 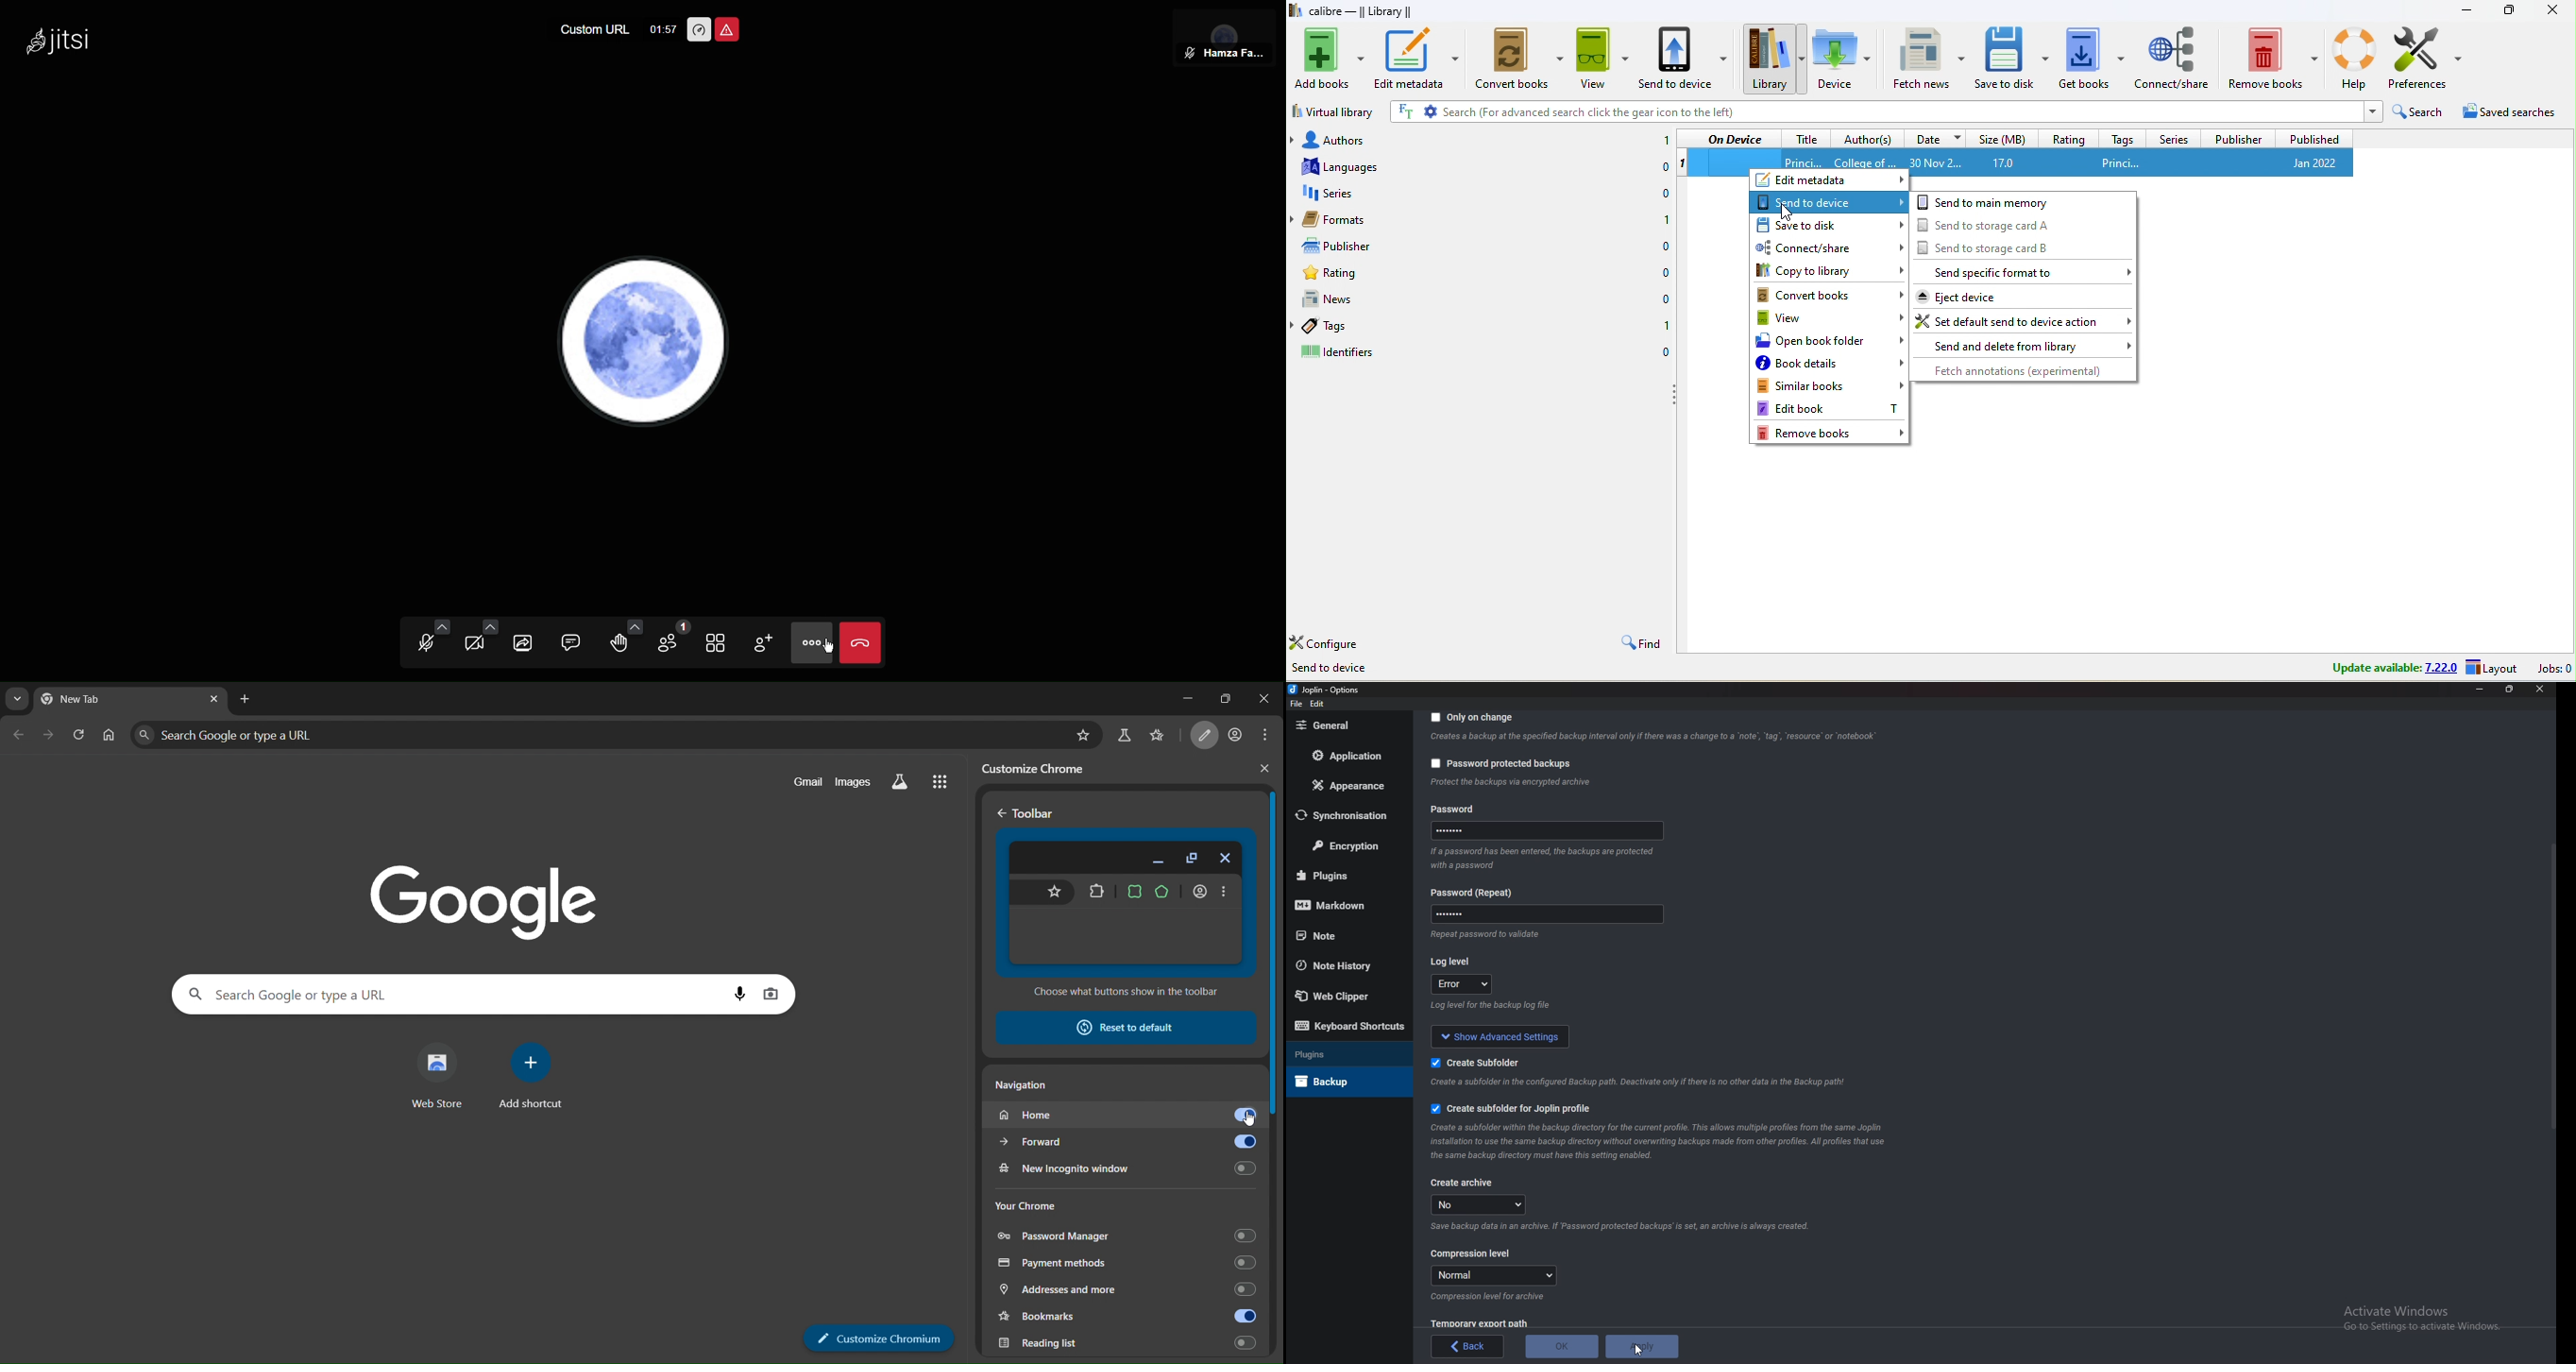 What do you see at coordinates (1295, 705) in the screenshot?
I see `file` at bounding box center [1295, 705].